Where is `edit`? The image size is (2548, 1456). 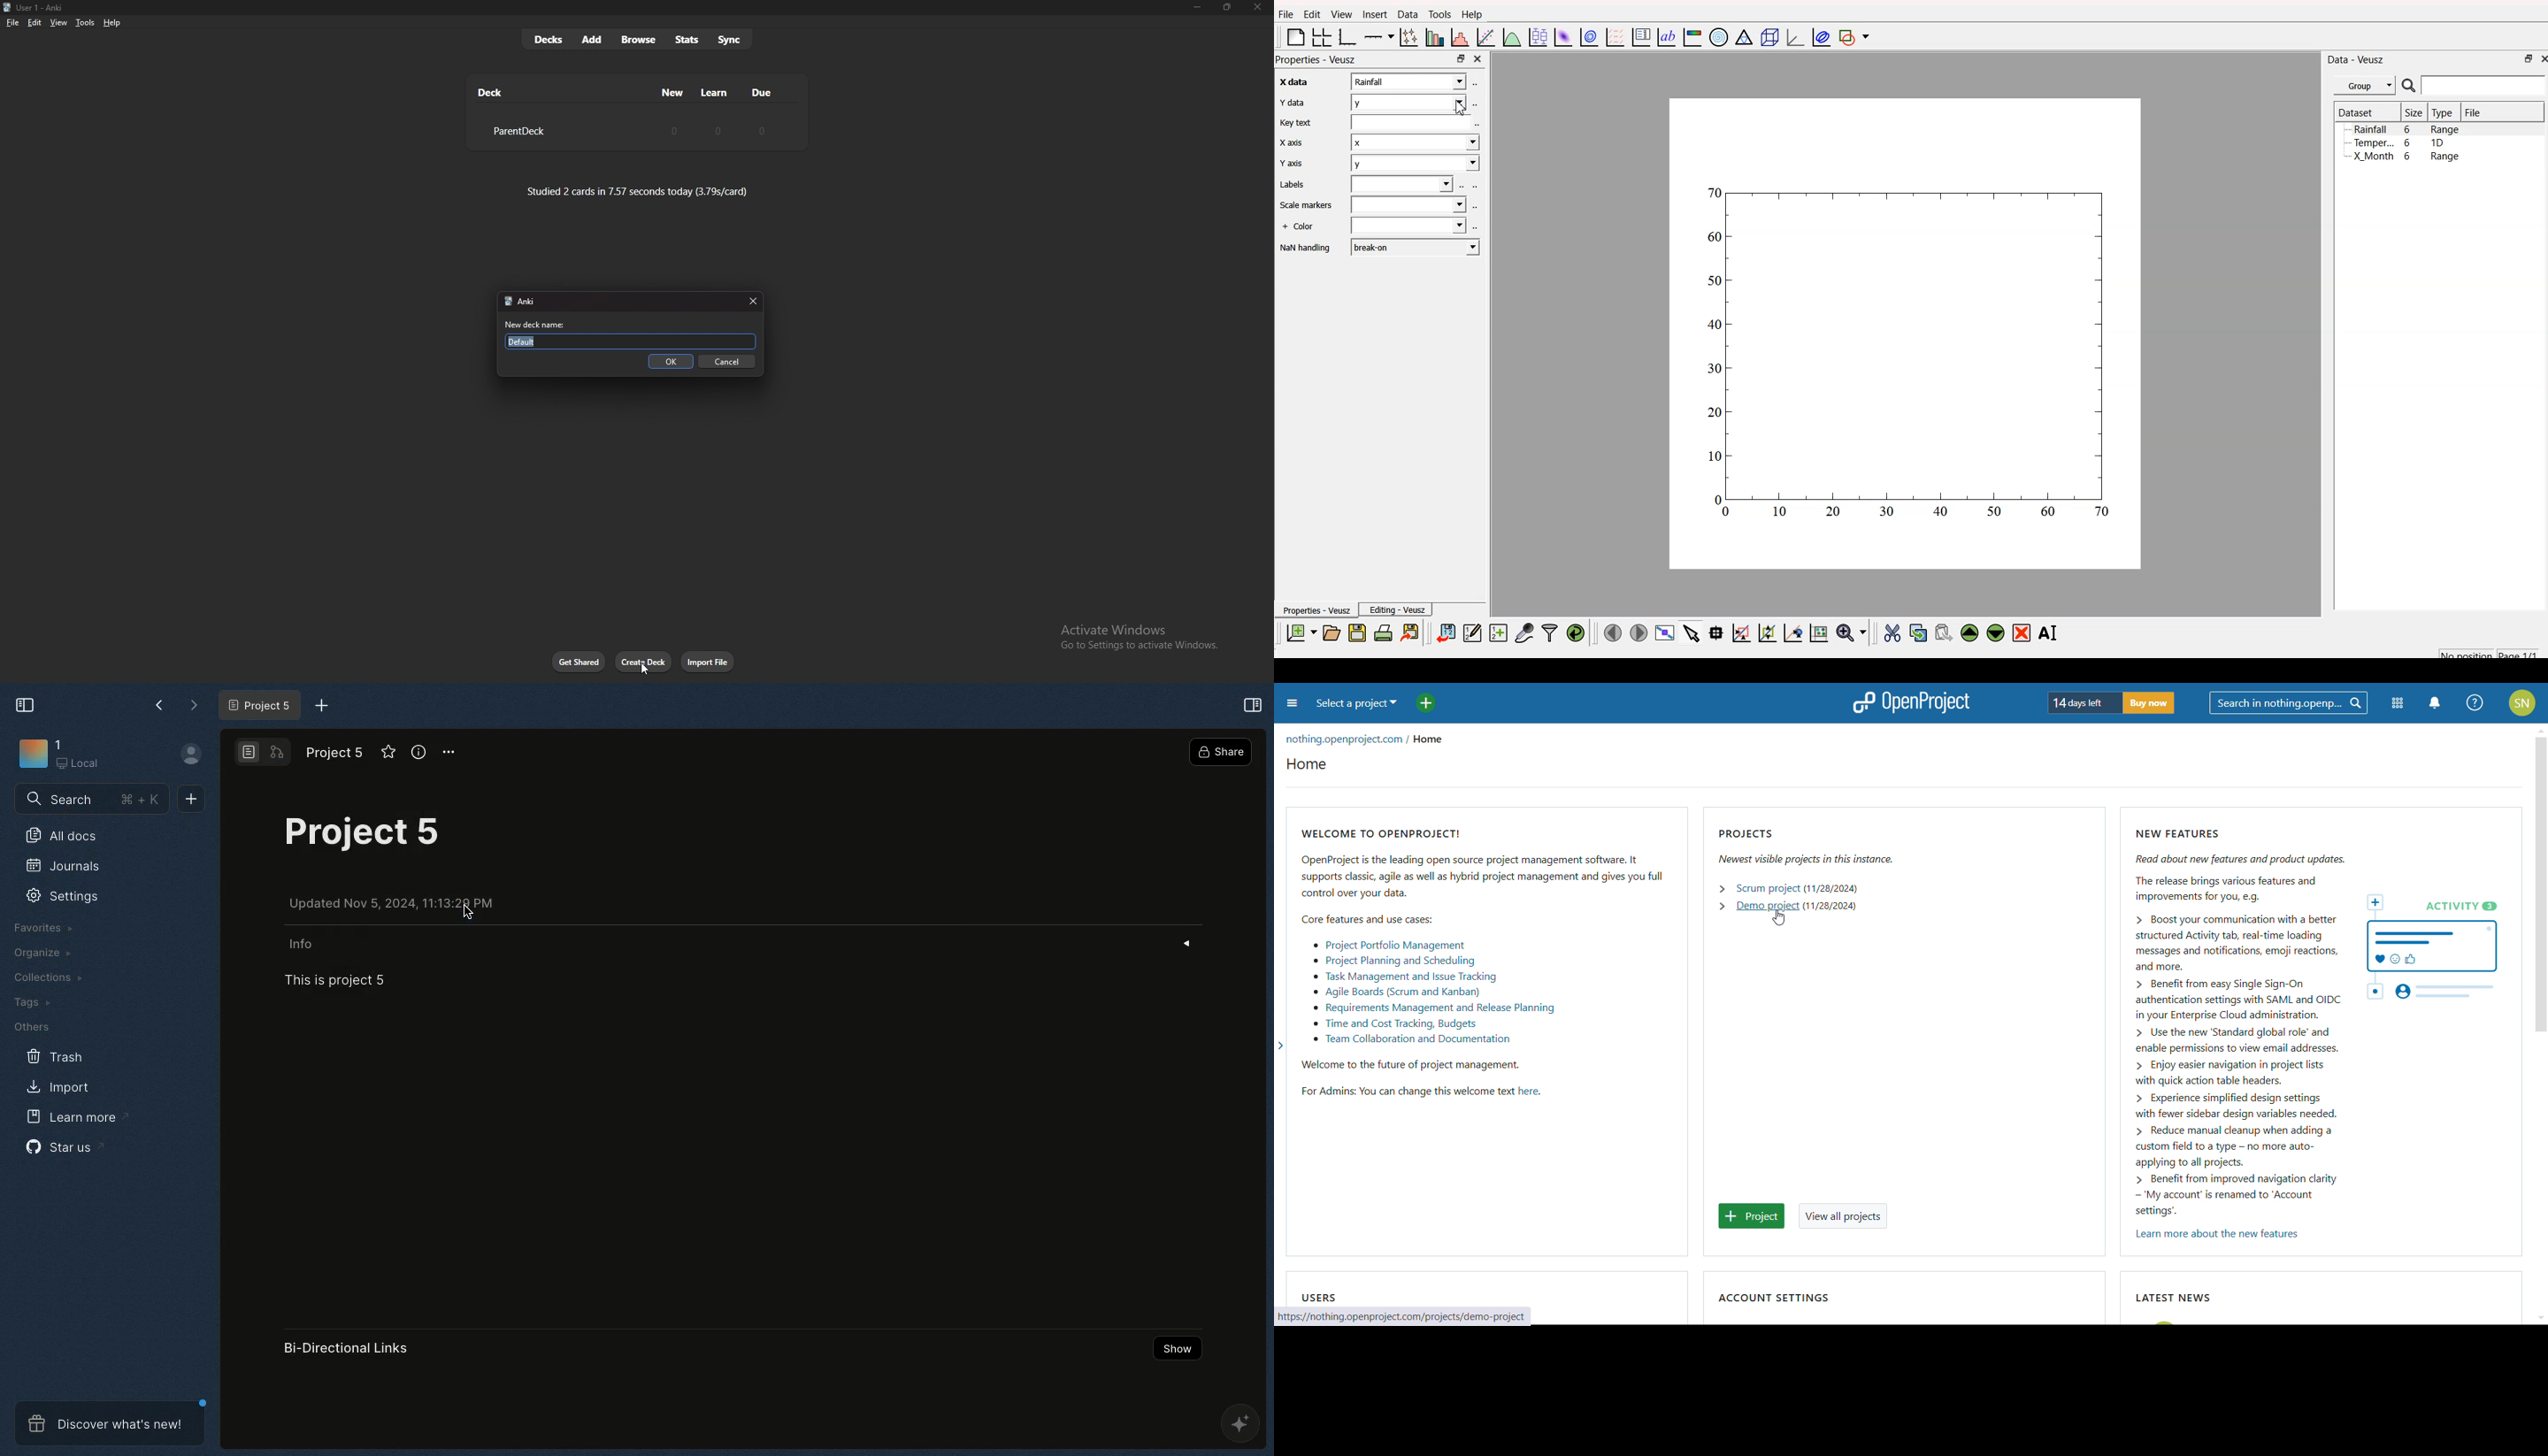 edit is located at coordinates (33, 23).